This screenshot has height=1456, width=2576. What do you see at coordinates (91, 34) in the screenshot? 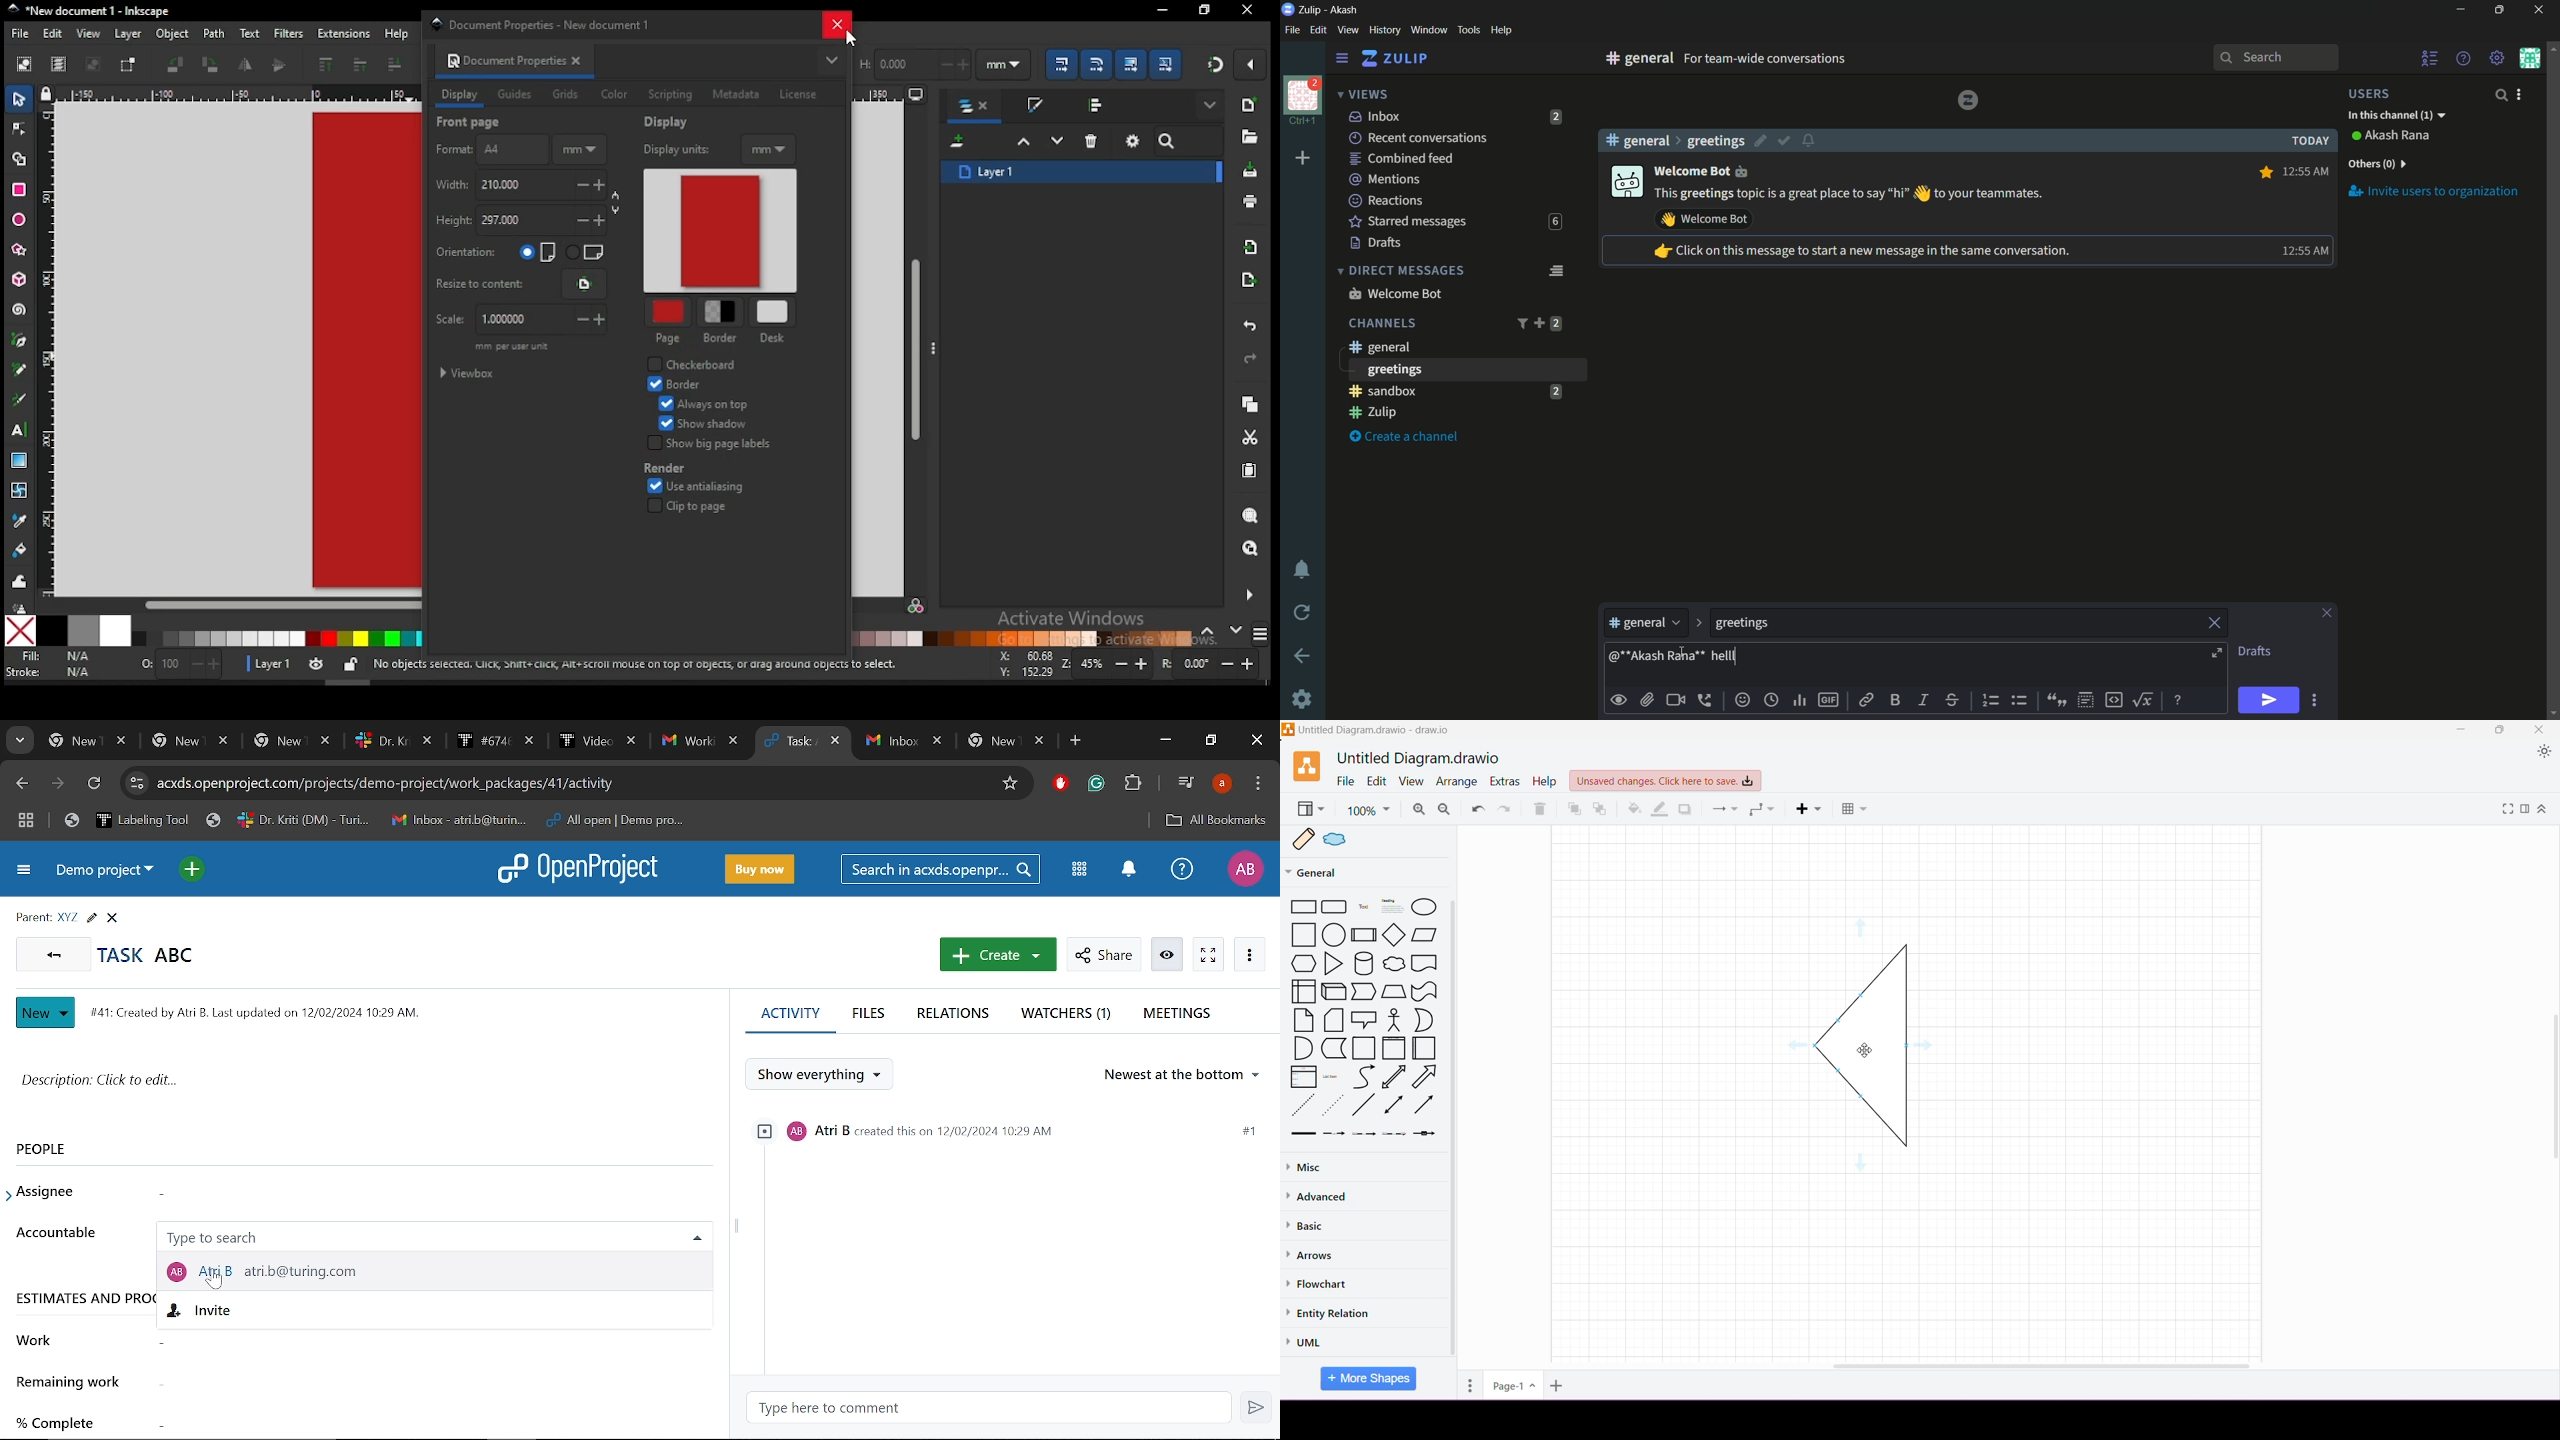
I see `view` at bounding box center [91, 34].